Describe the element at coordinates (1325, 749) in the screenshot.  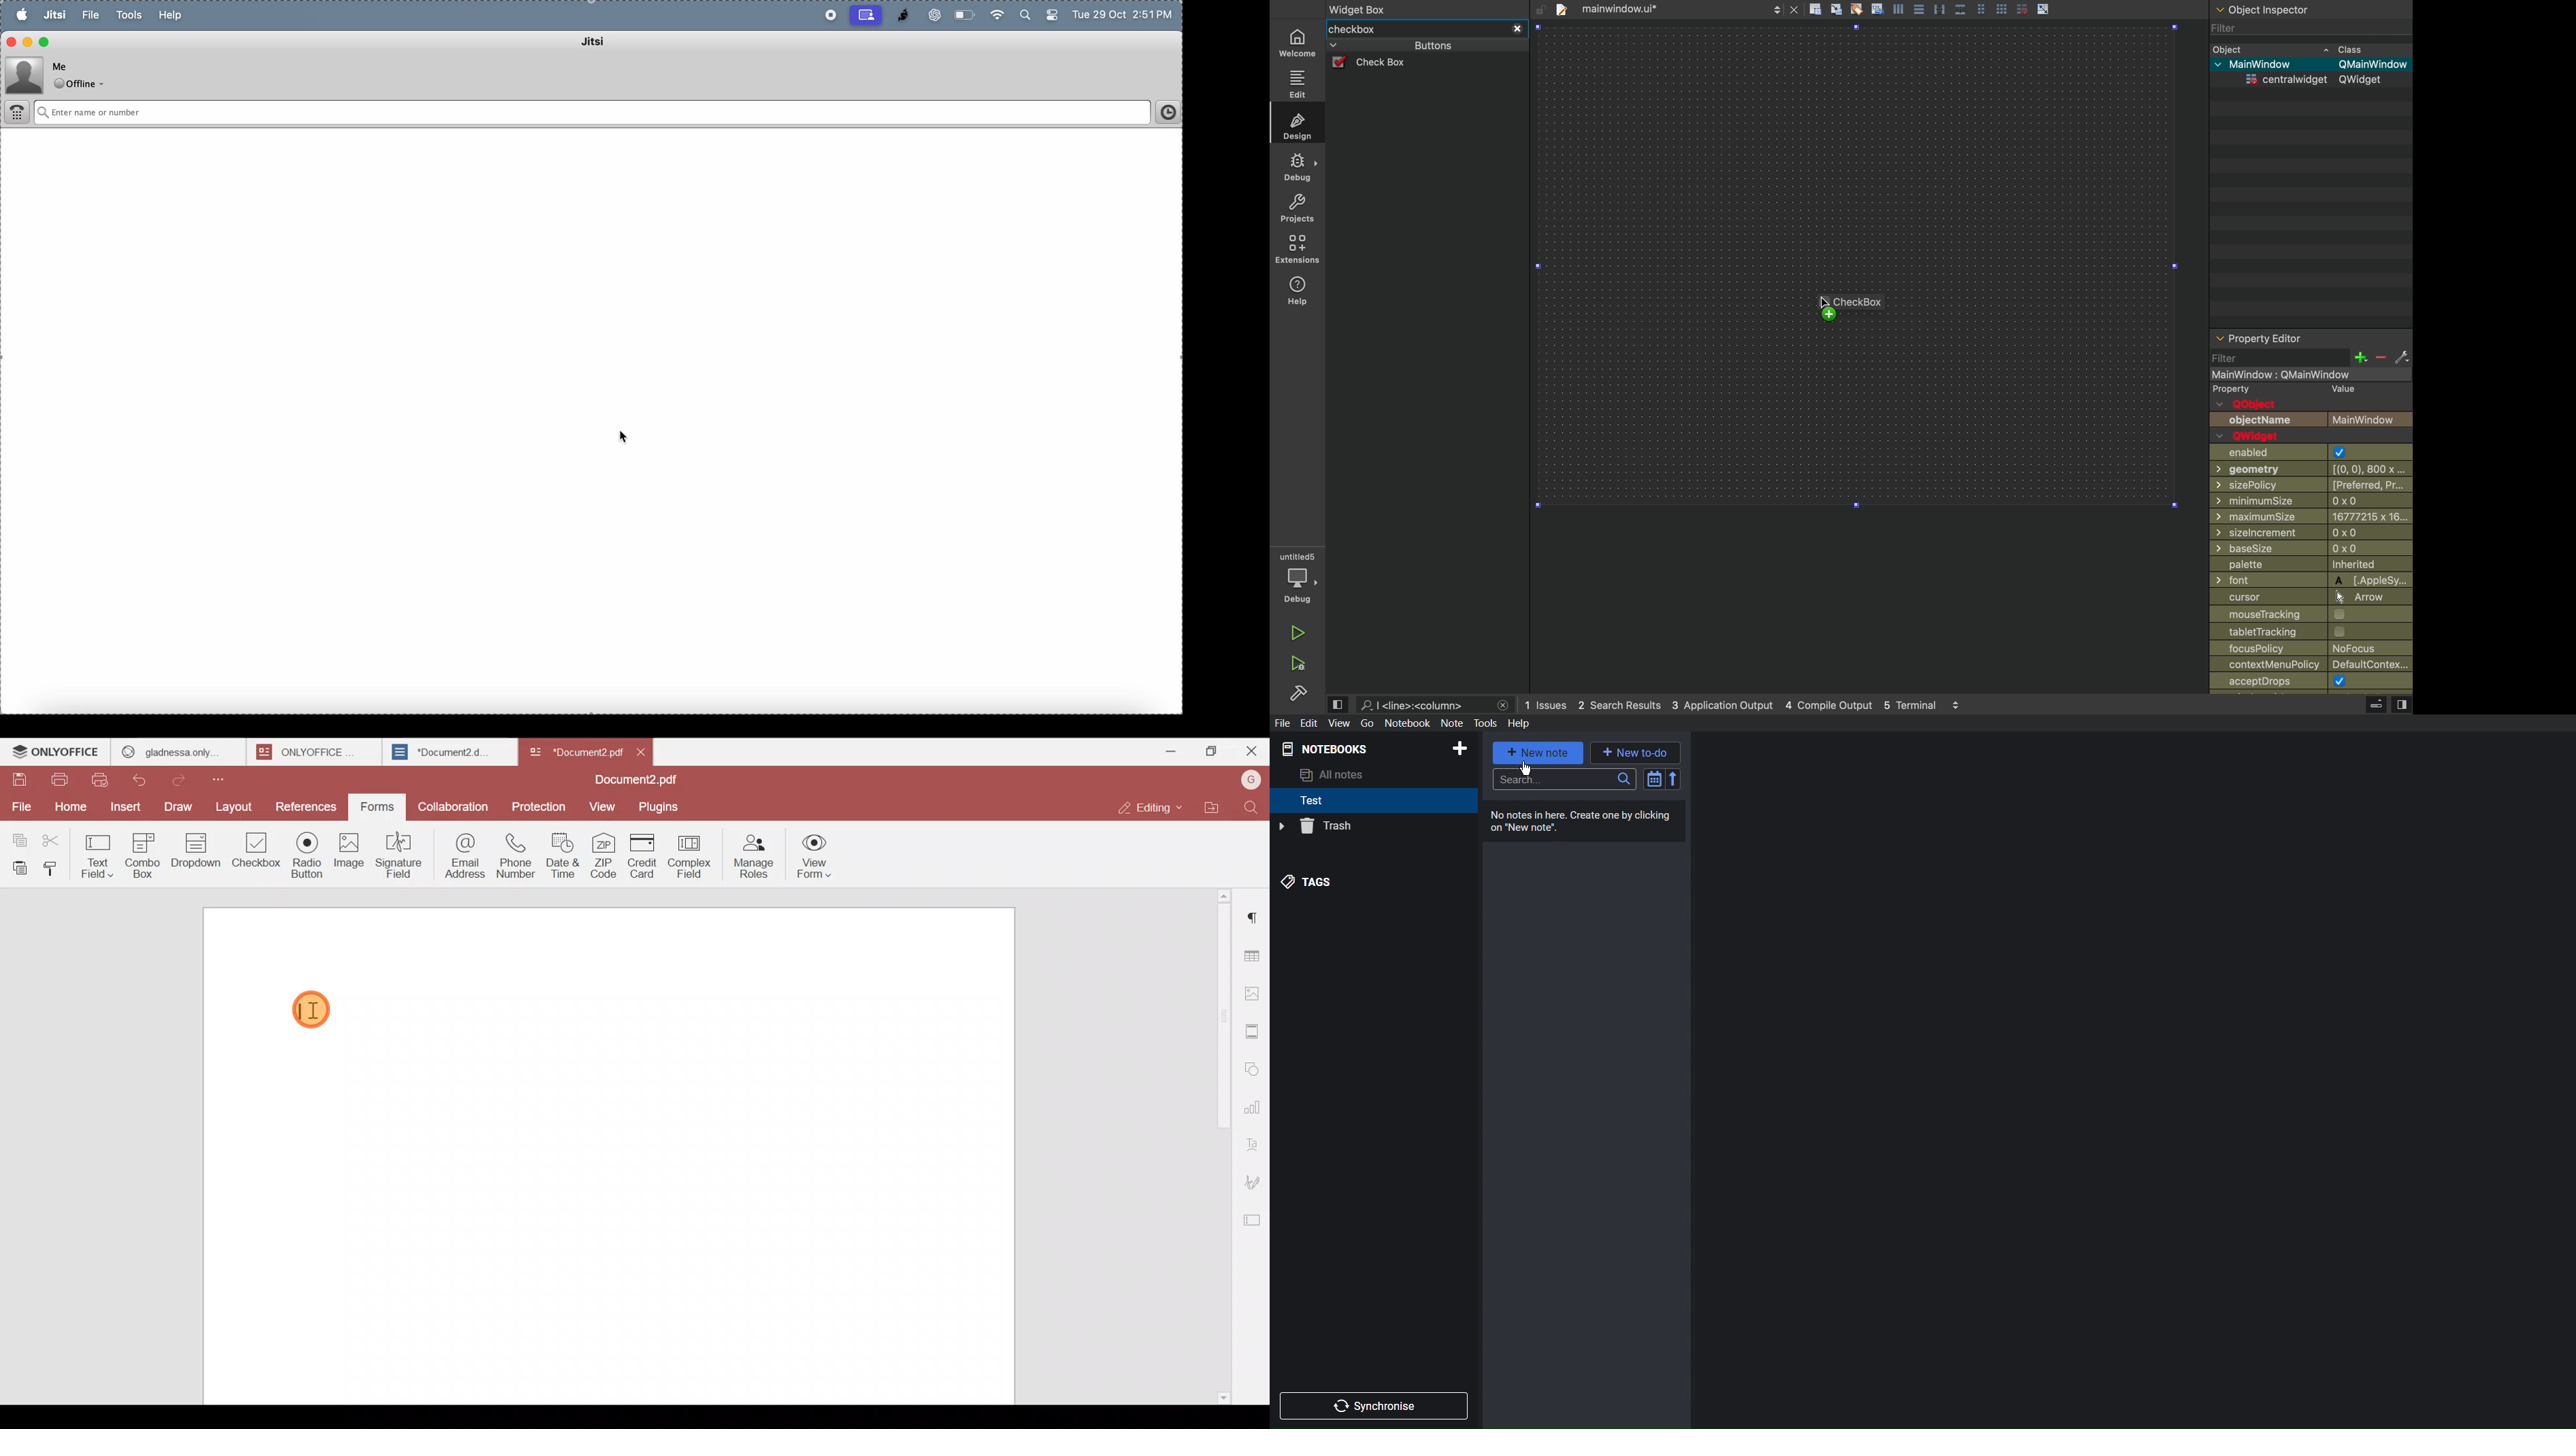
I see `Notebooks` at that location.